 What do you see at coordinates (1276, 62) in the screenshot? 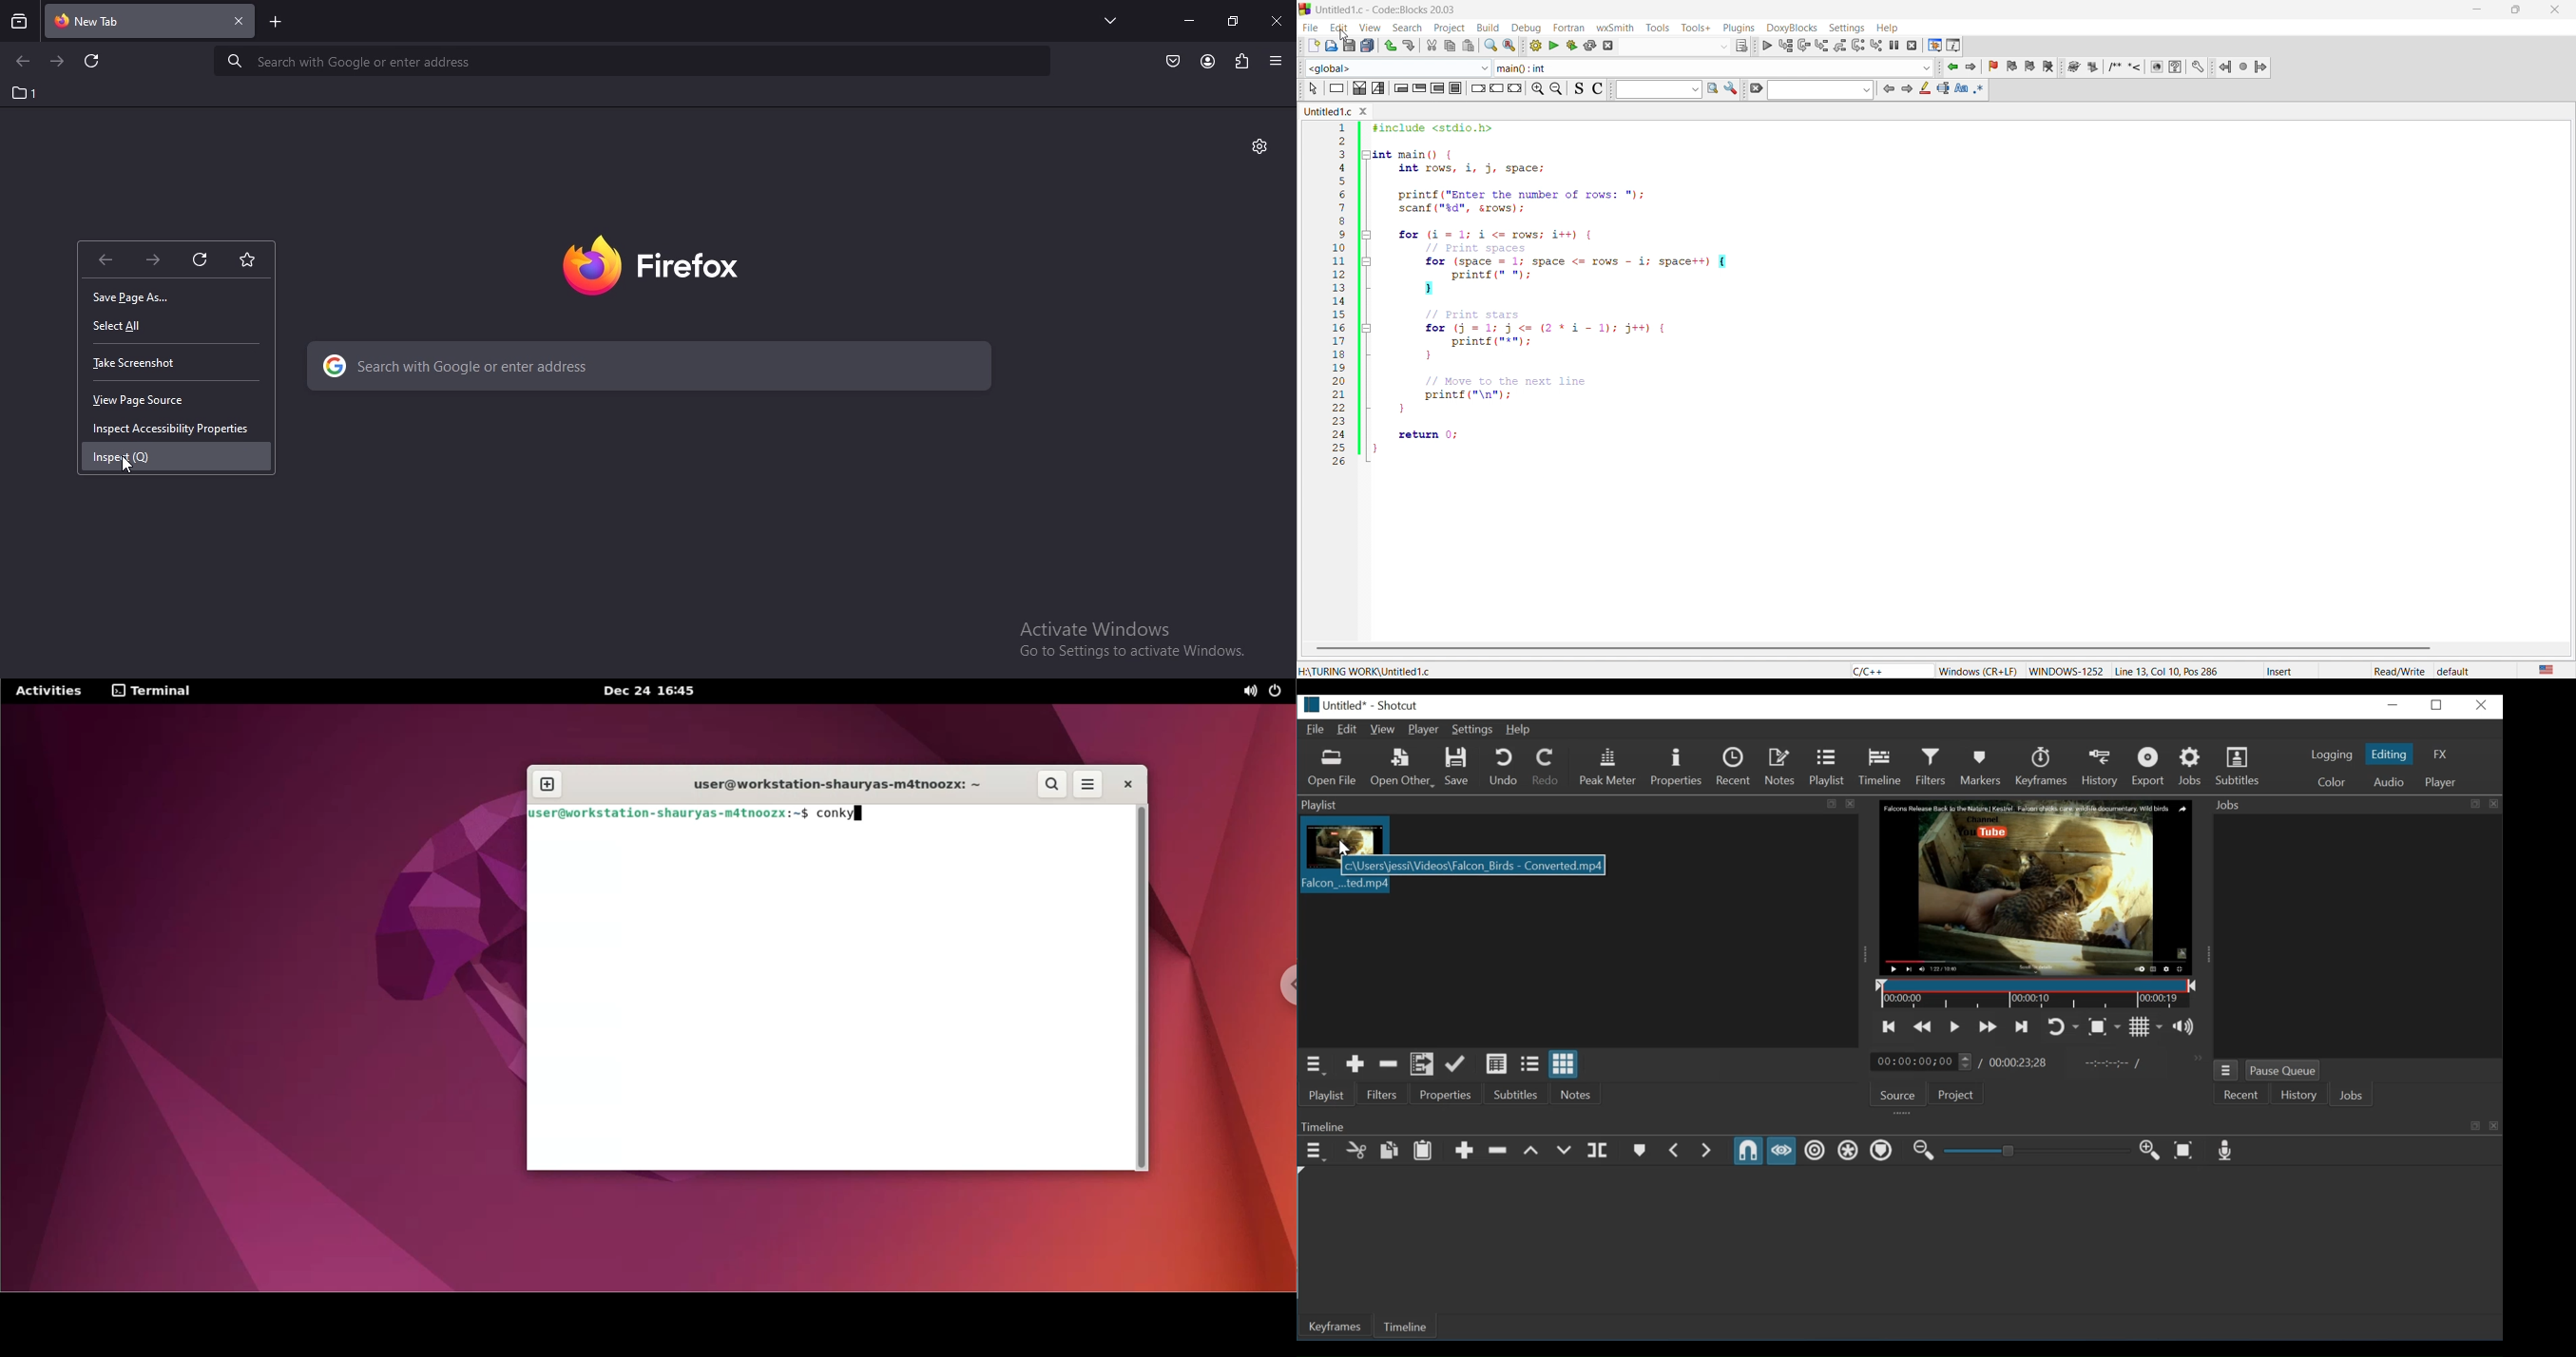
I see `open application menu` at bounding box center [1276, 62].